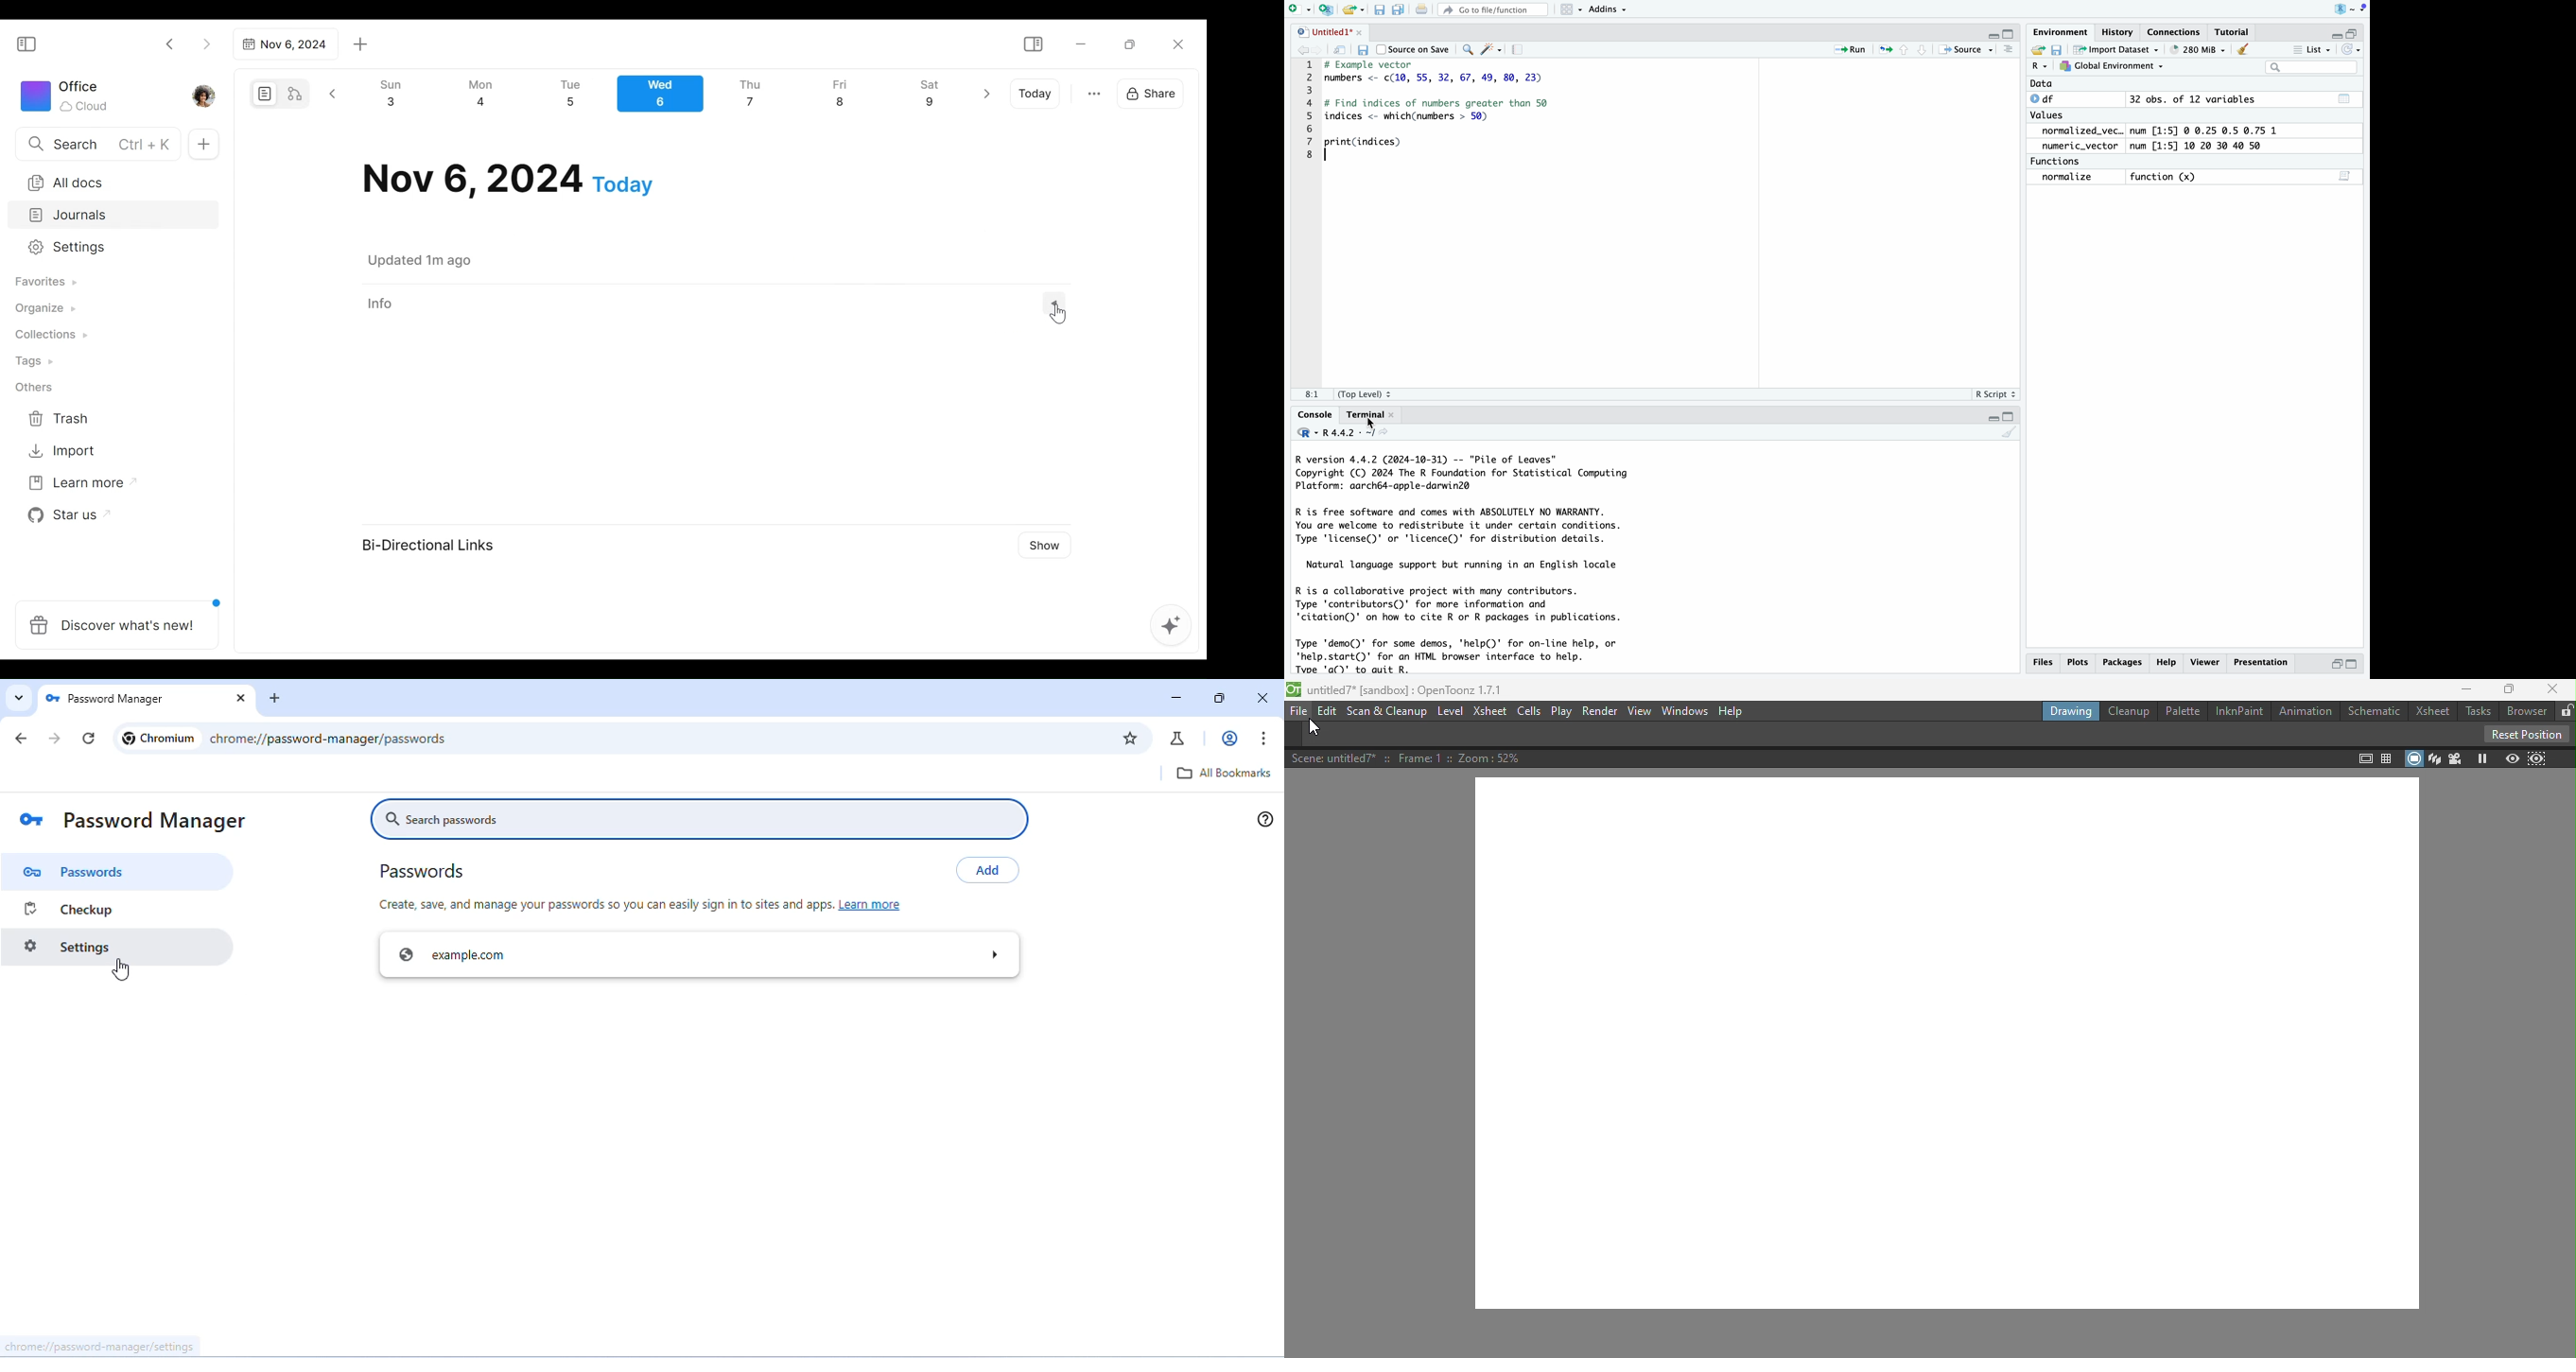  Describe the element at coordinates (1992, 416) in the screenshot. I see `MINIMISE` at that location.